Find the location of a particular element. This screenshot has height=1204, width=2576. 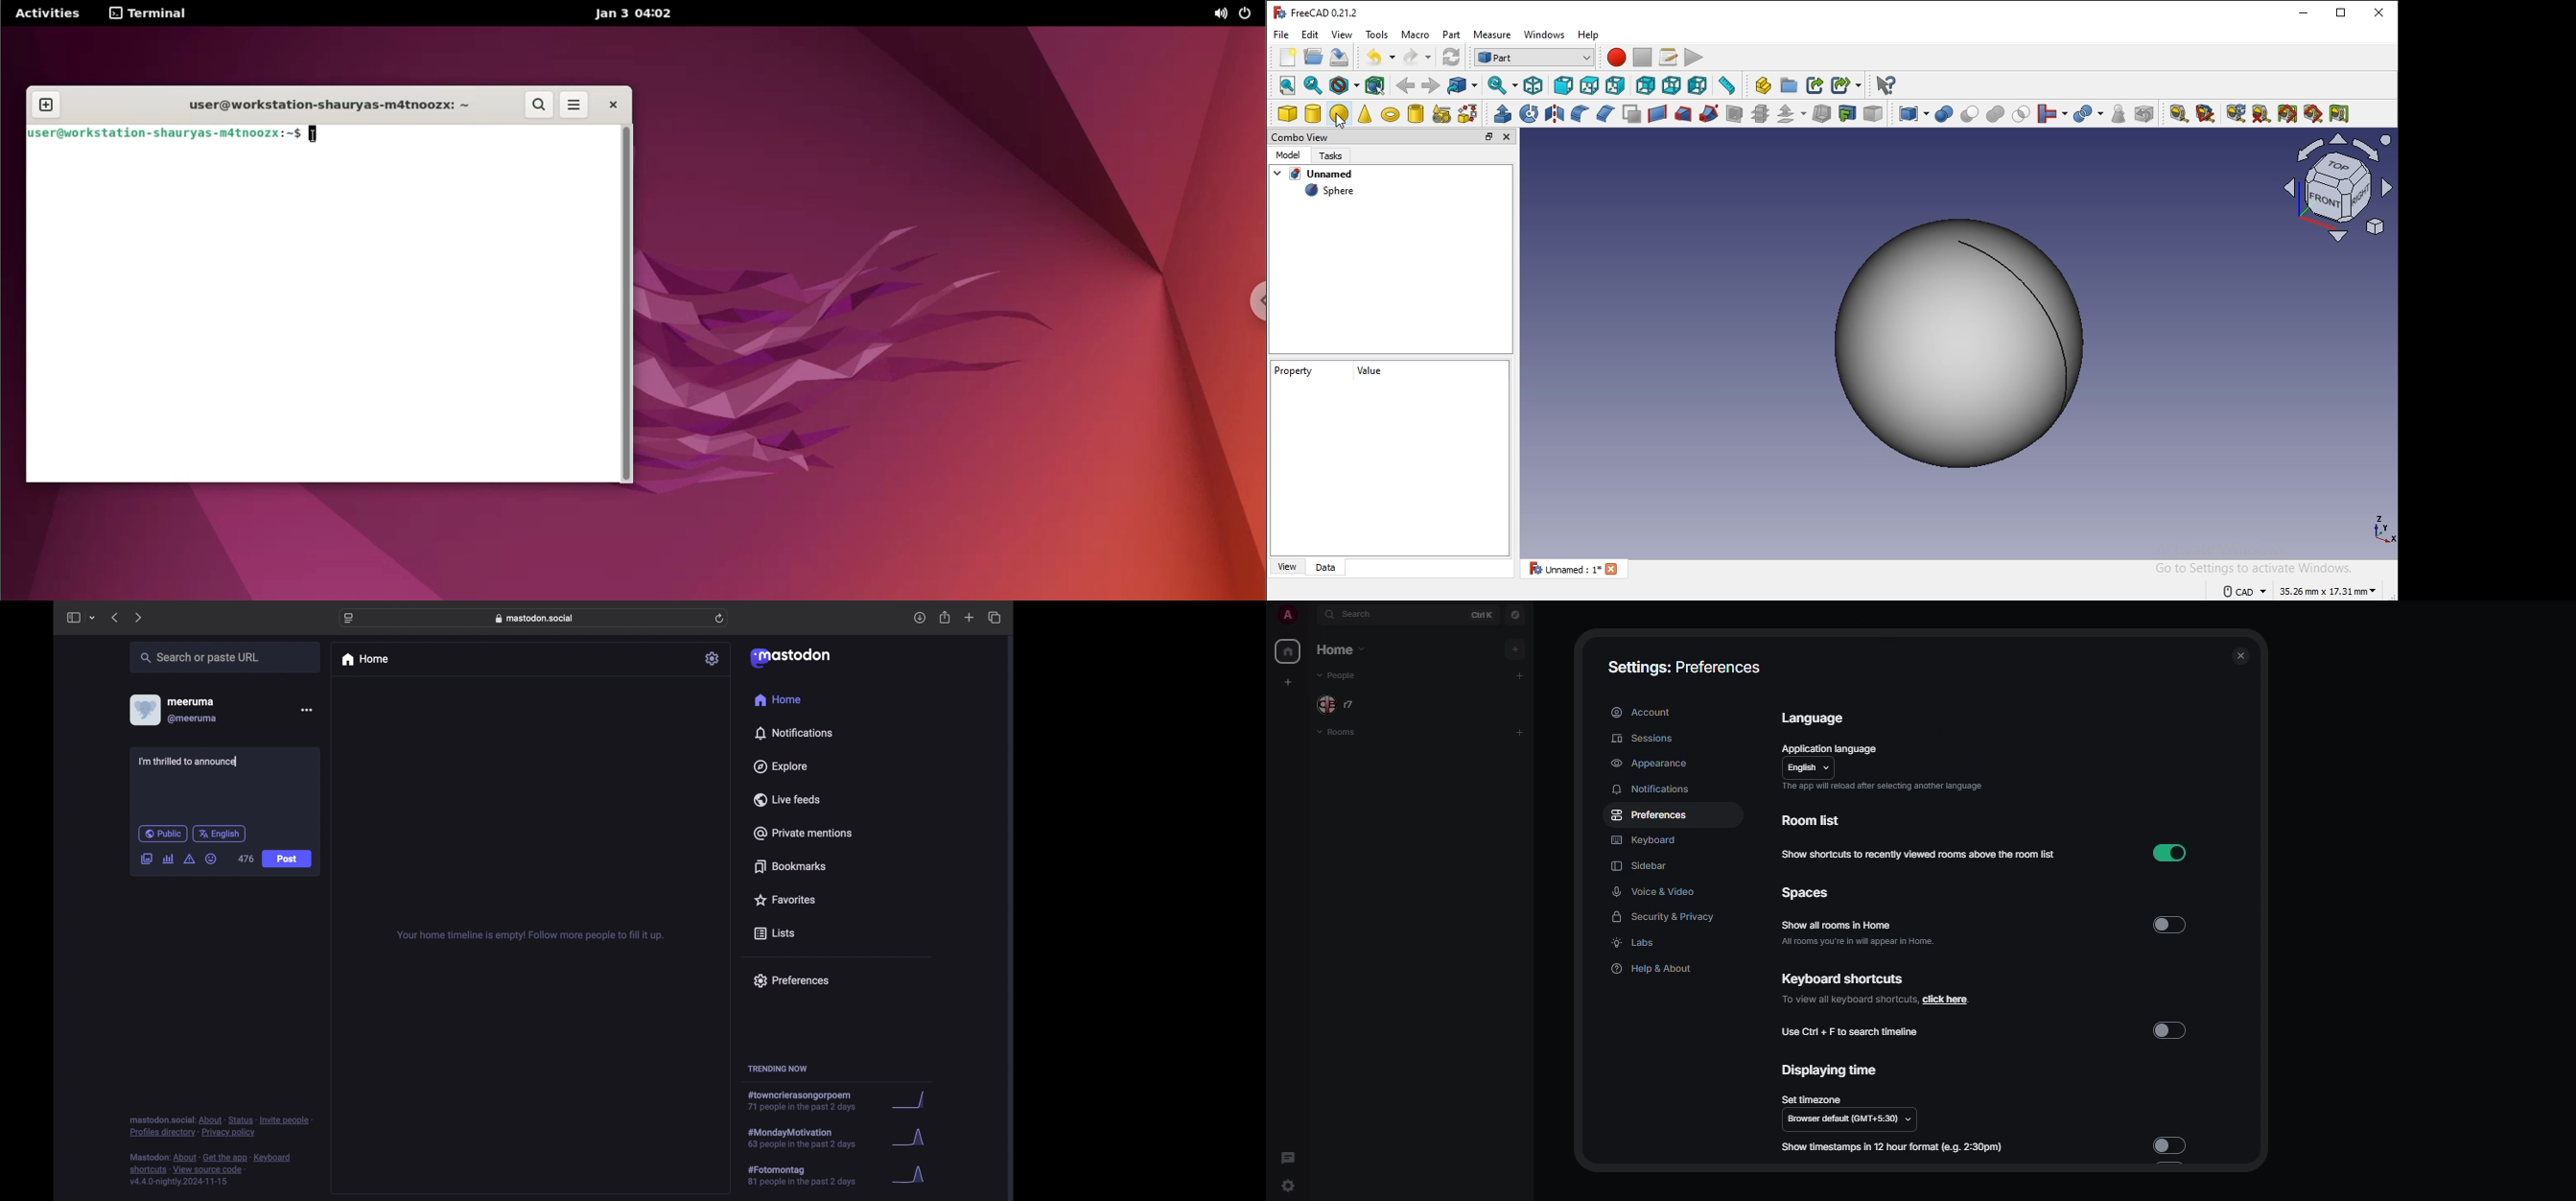

favorites is located at coordinates (785, 900).